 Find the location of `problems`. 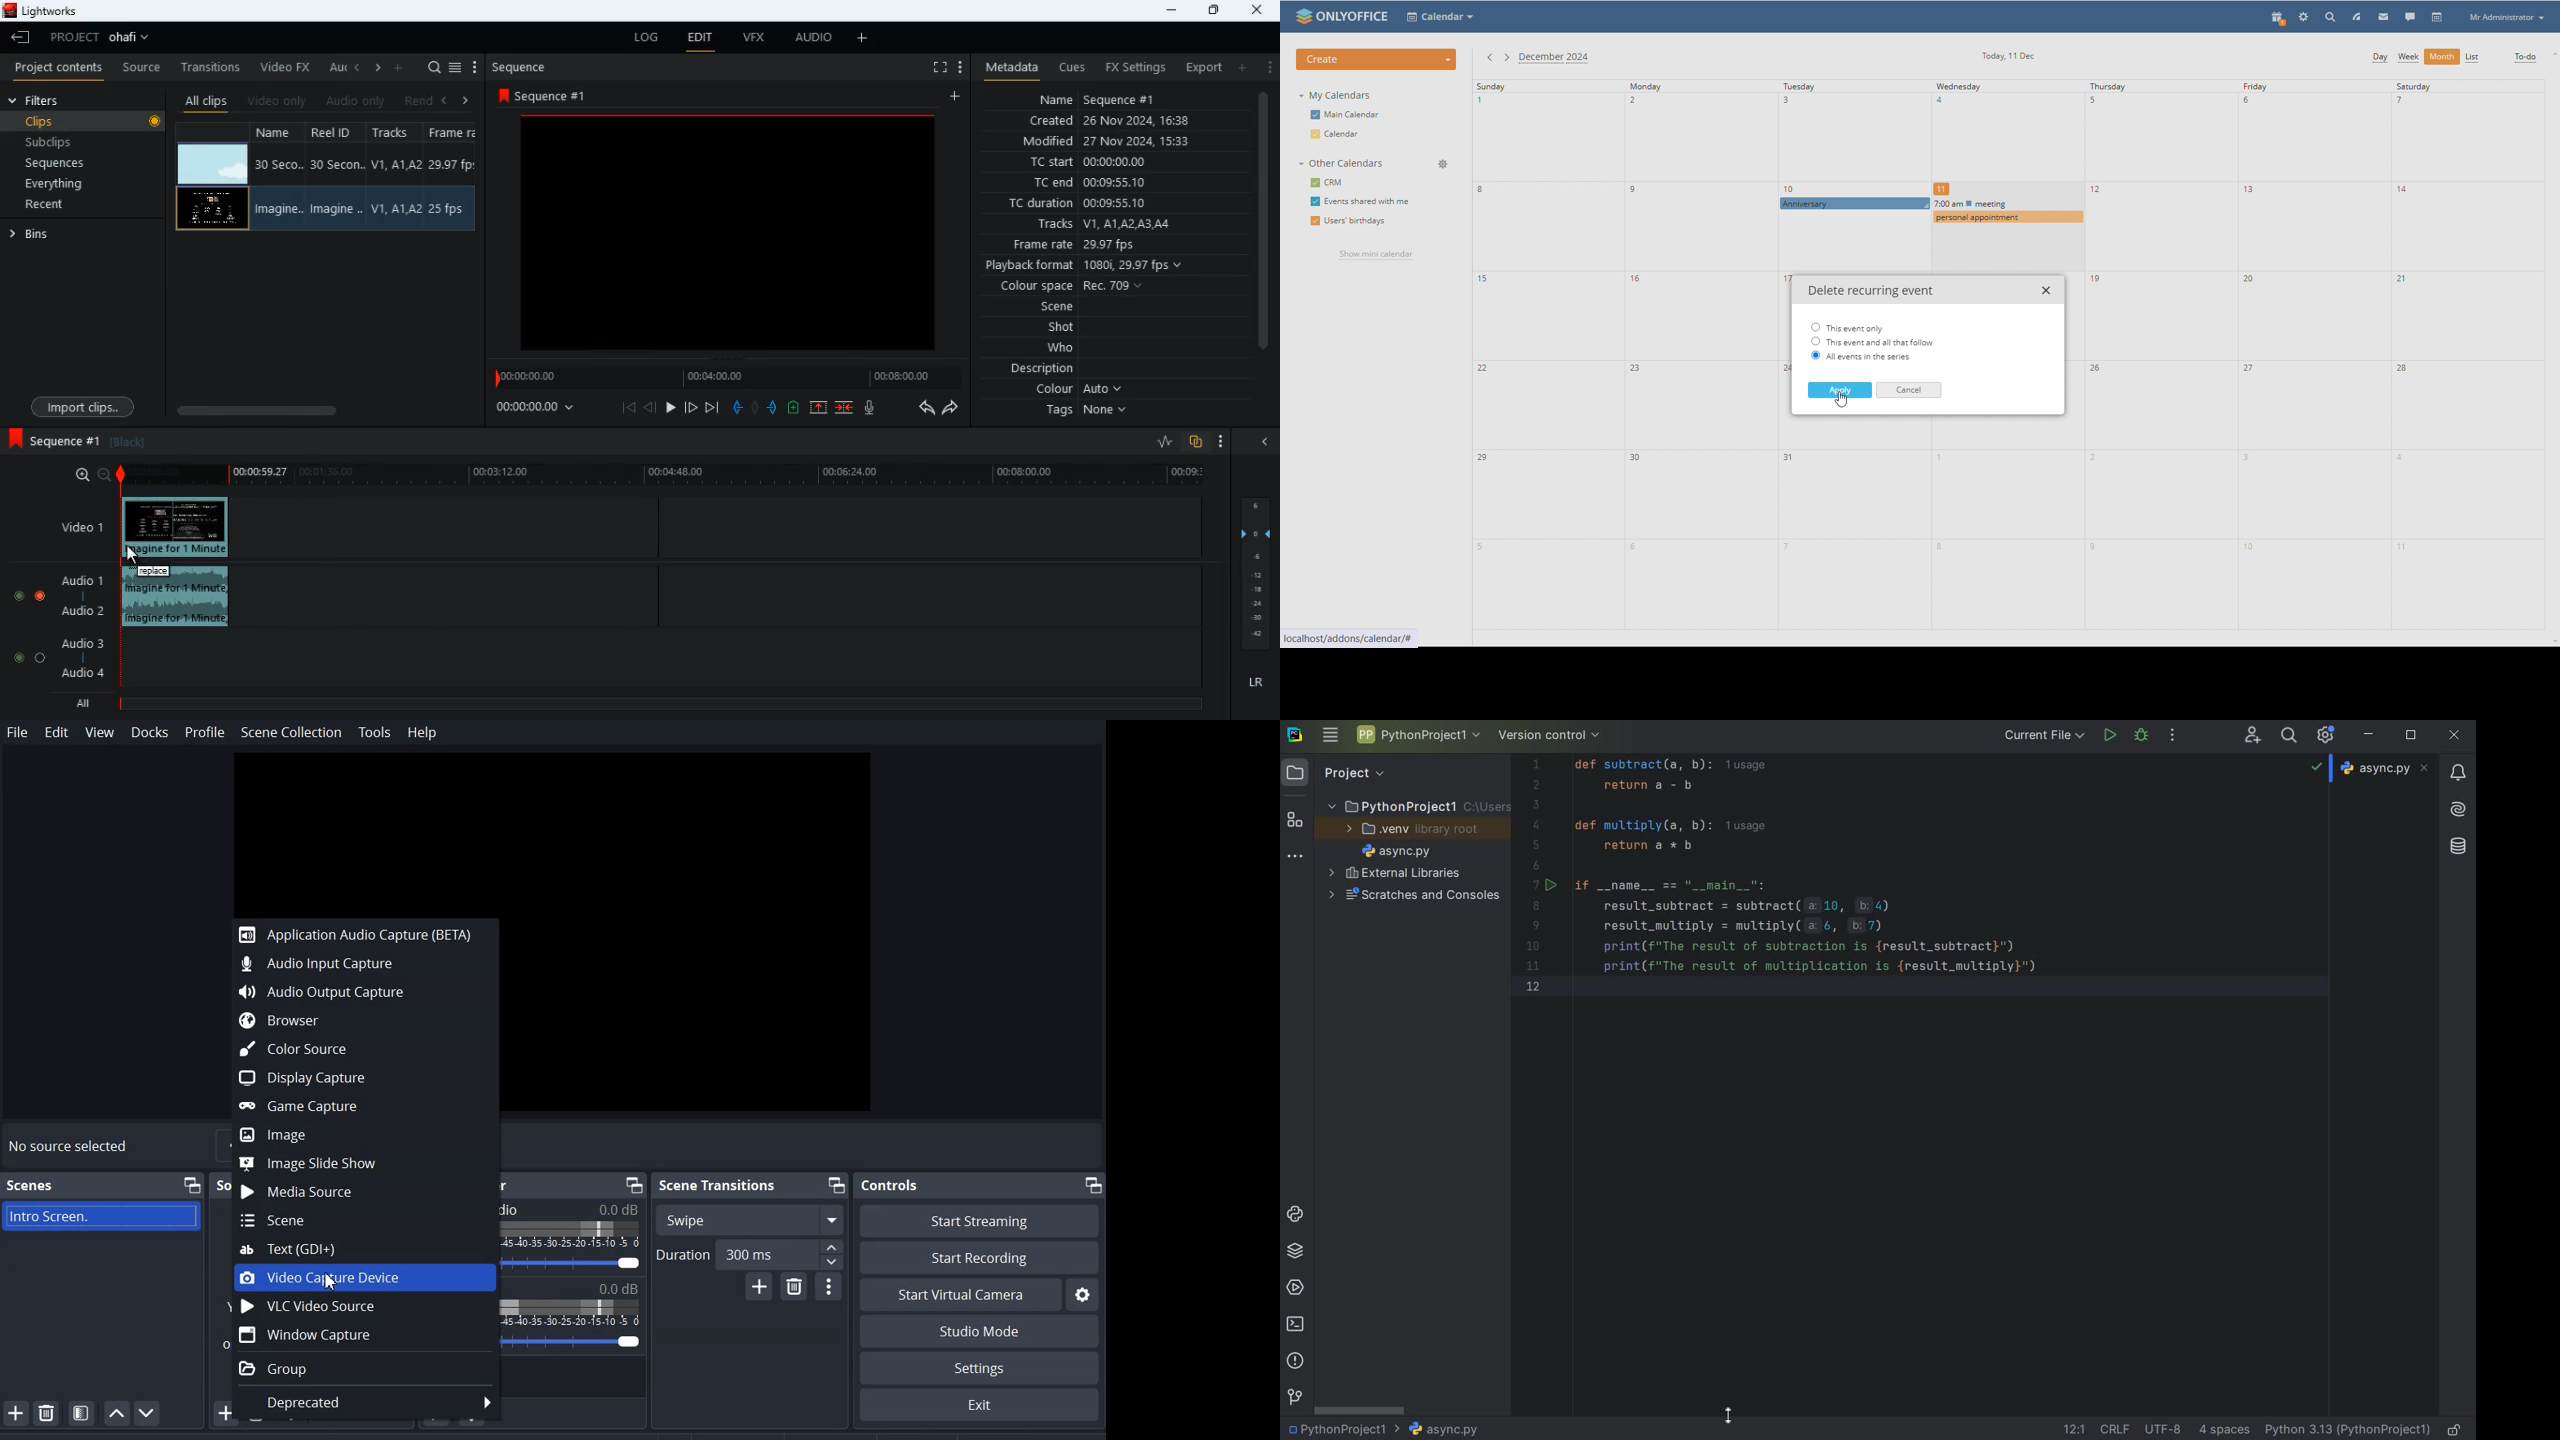

problems is located at coordinates (1295, 1361).